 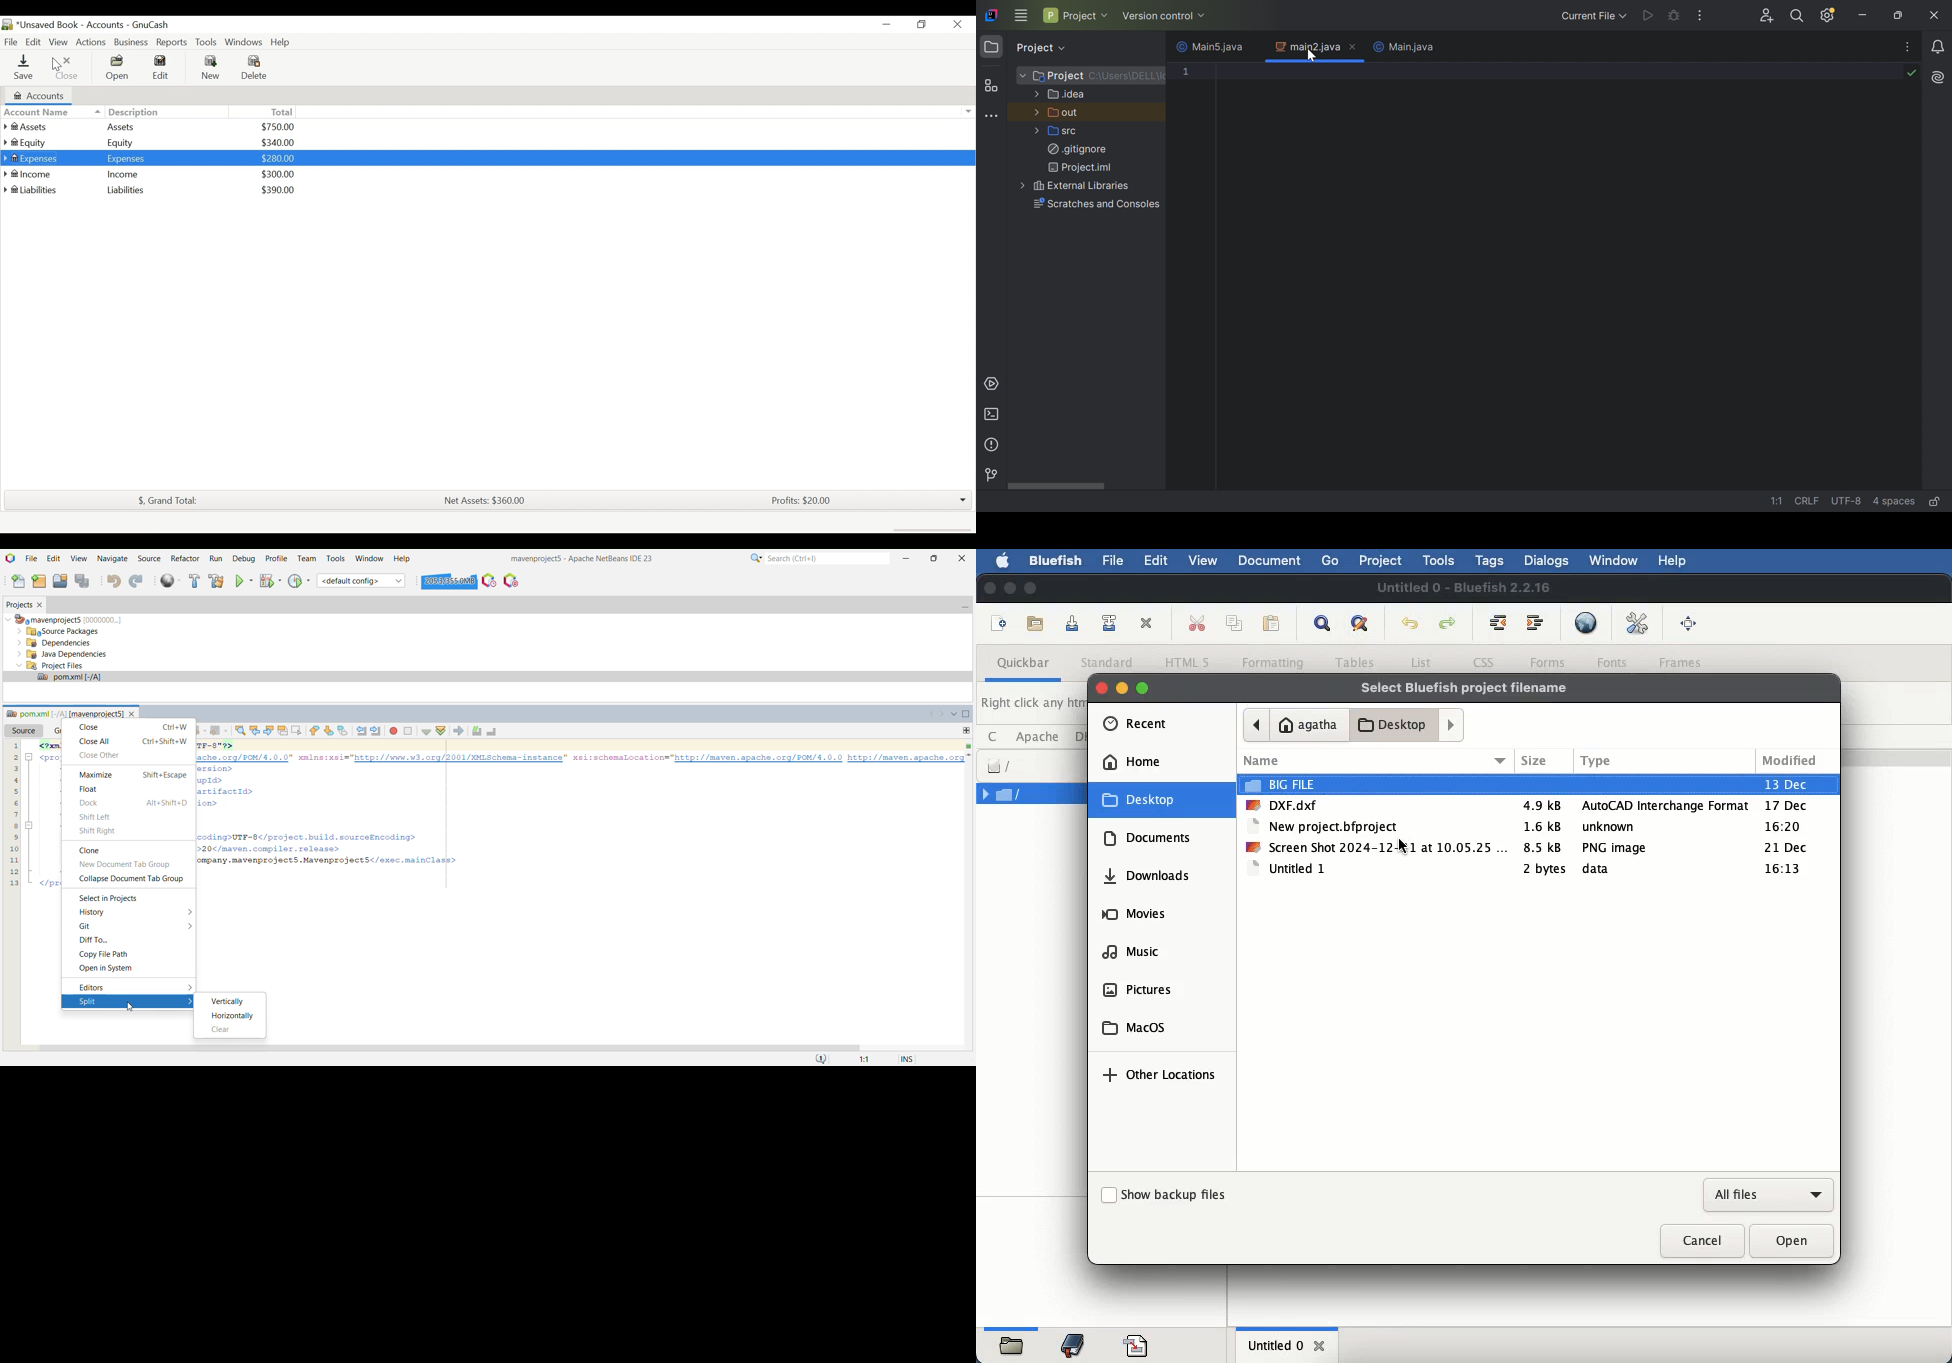 What do you see at coordinates (1012, 1326) in the screenshot?
I see `Horizontal Scrollbar` at bounding box center [1012, 1326].